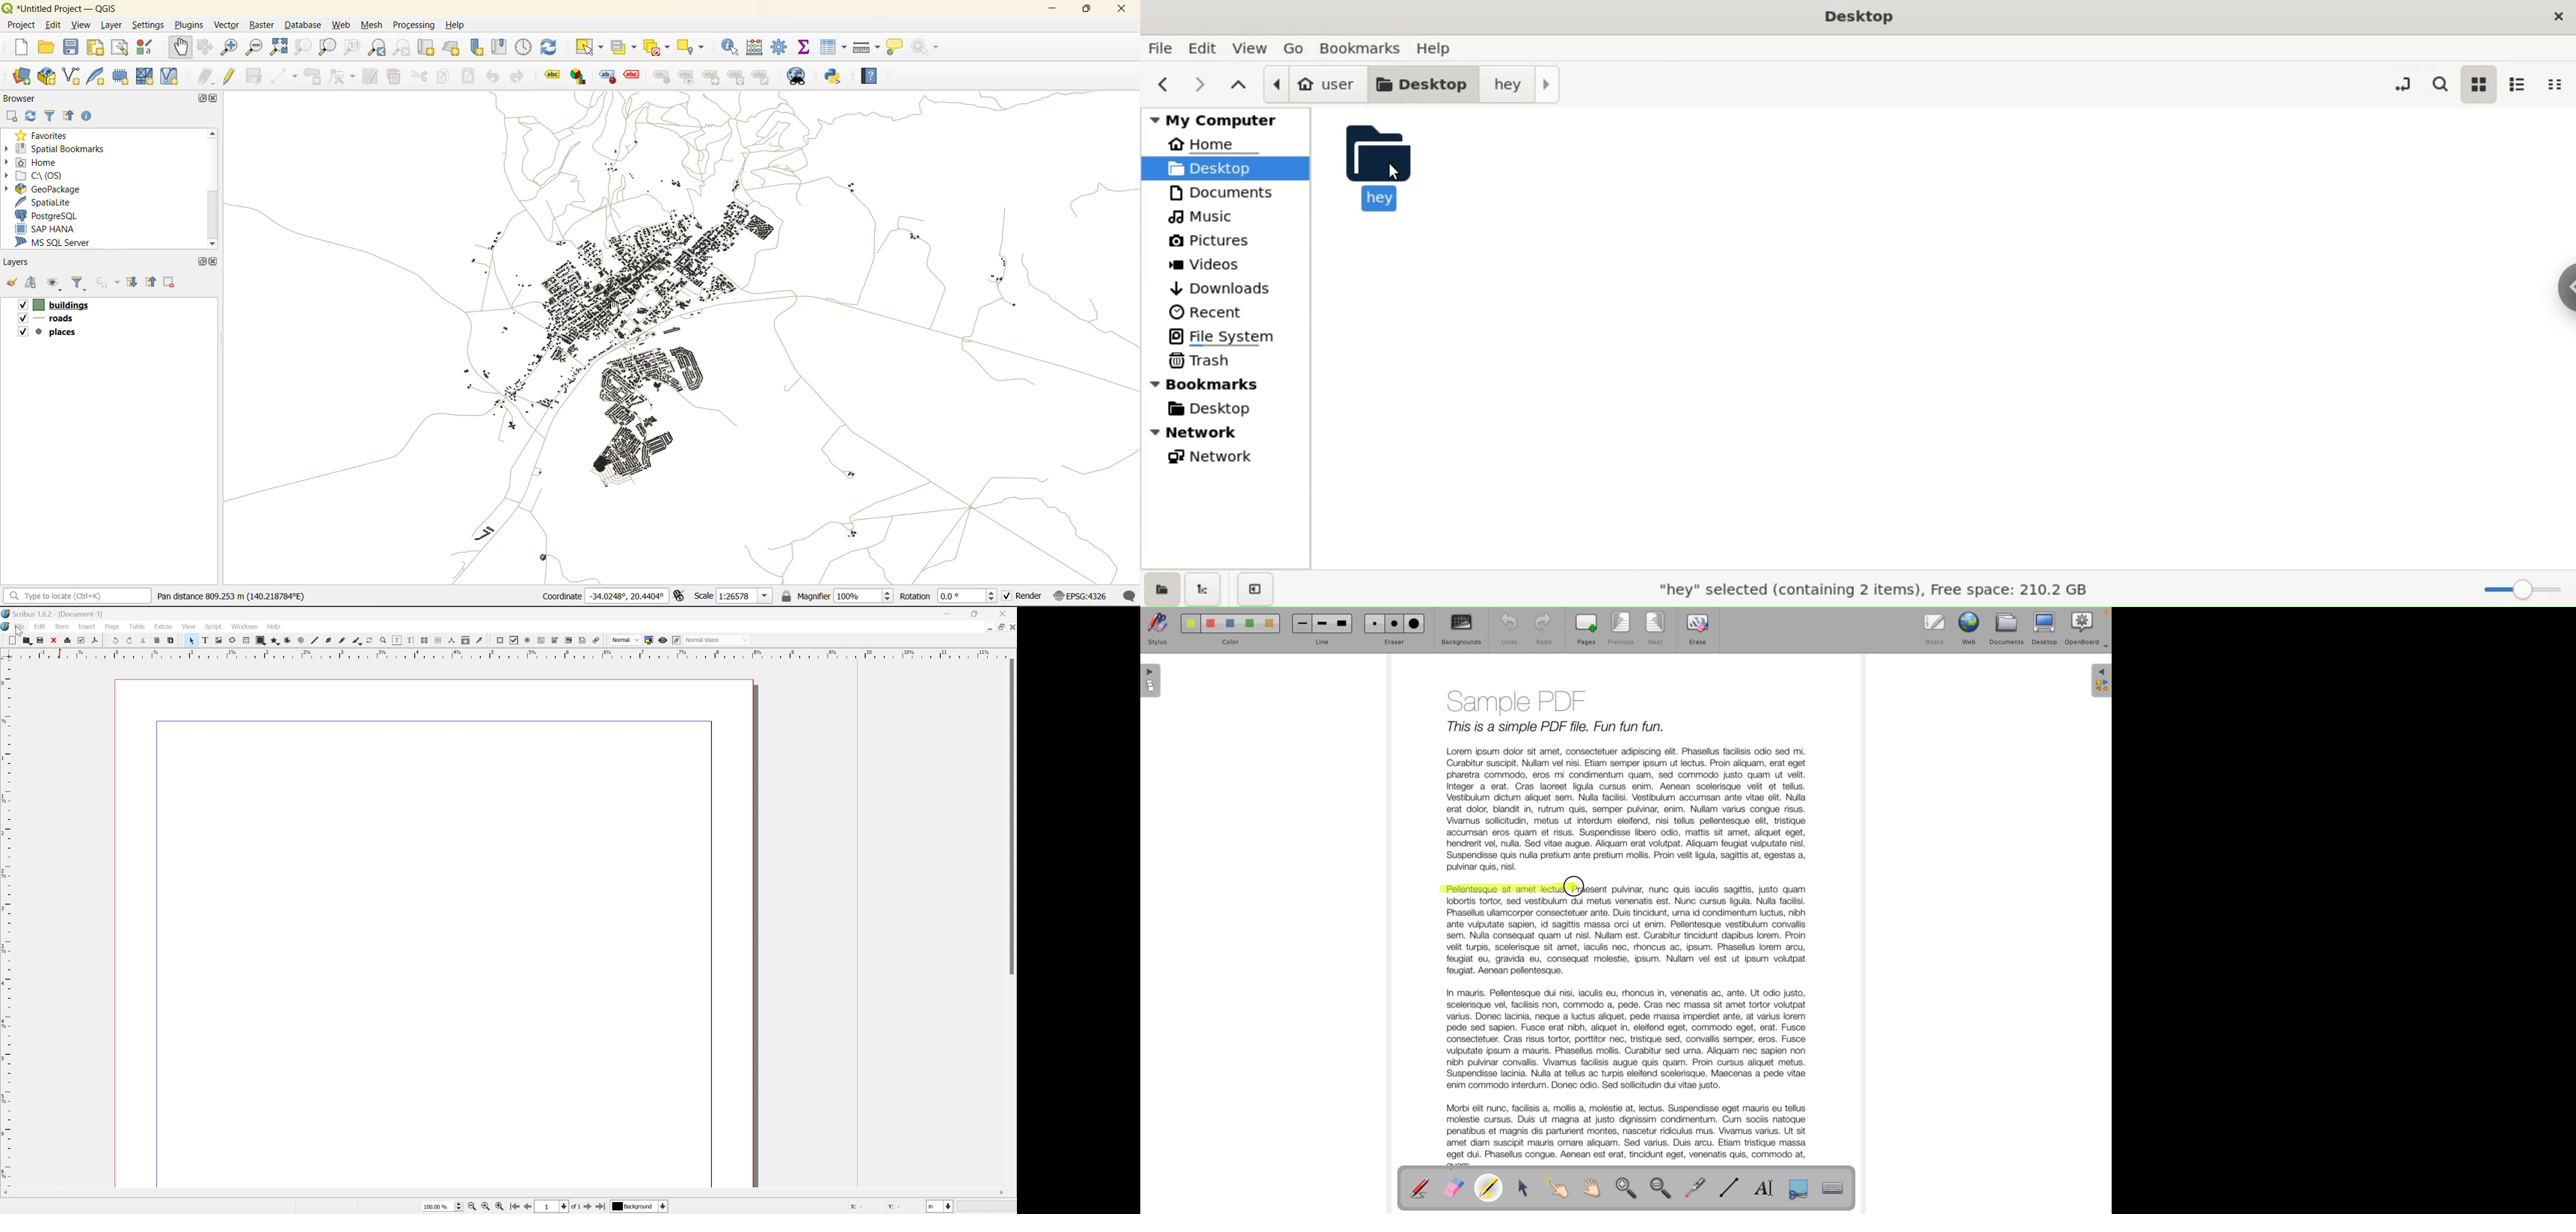 The height and width of the screenshot is (1232, 2576). Describe the element at coordinates (130, 640) in the screenshot. I see `Redo` at that location.